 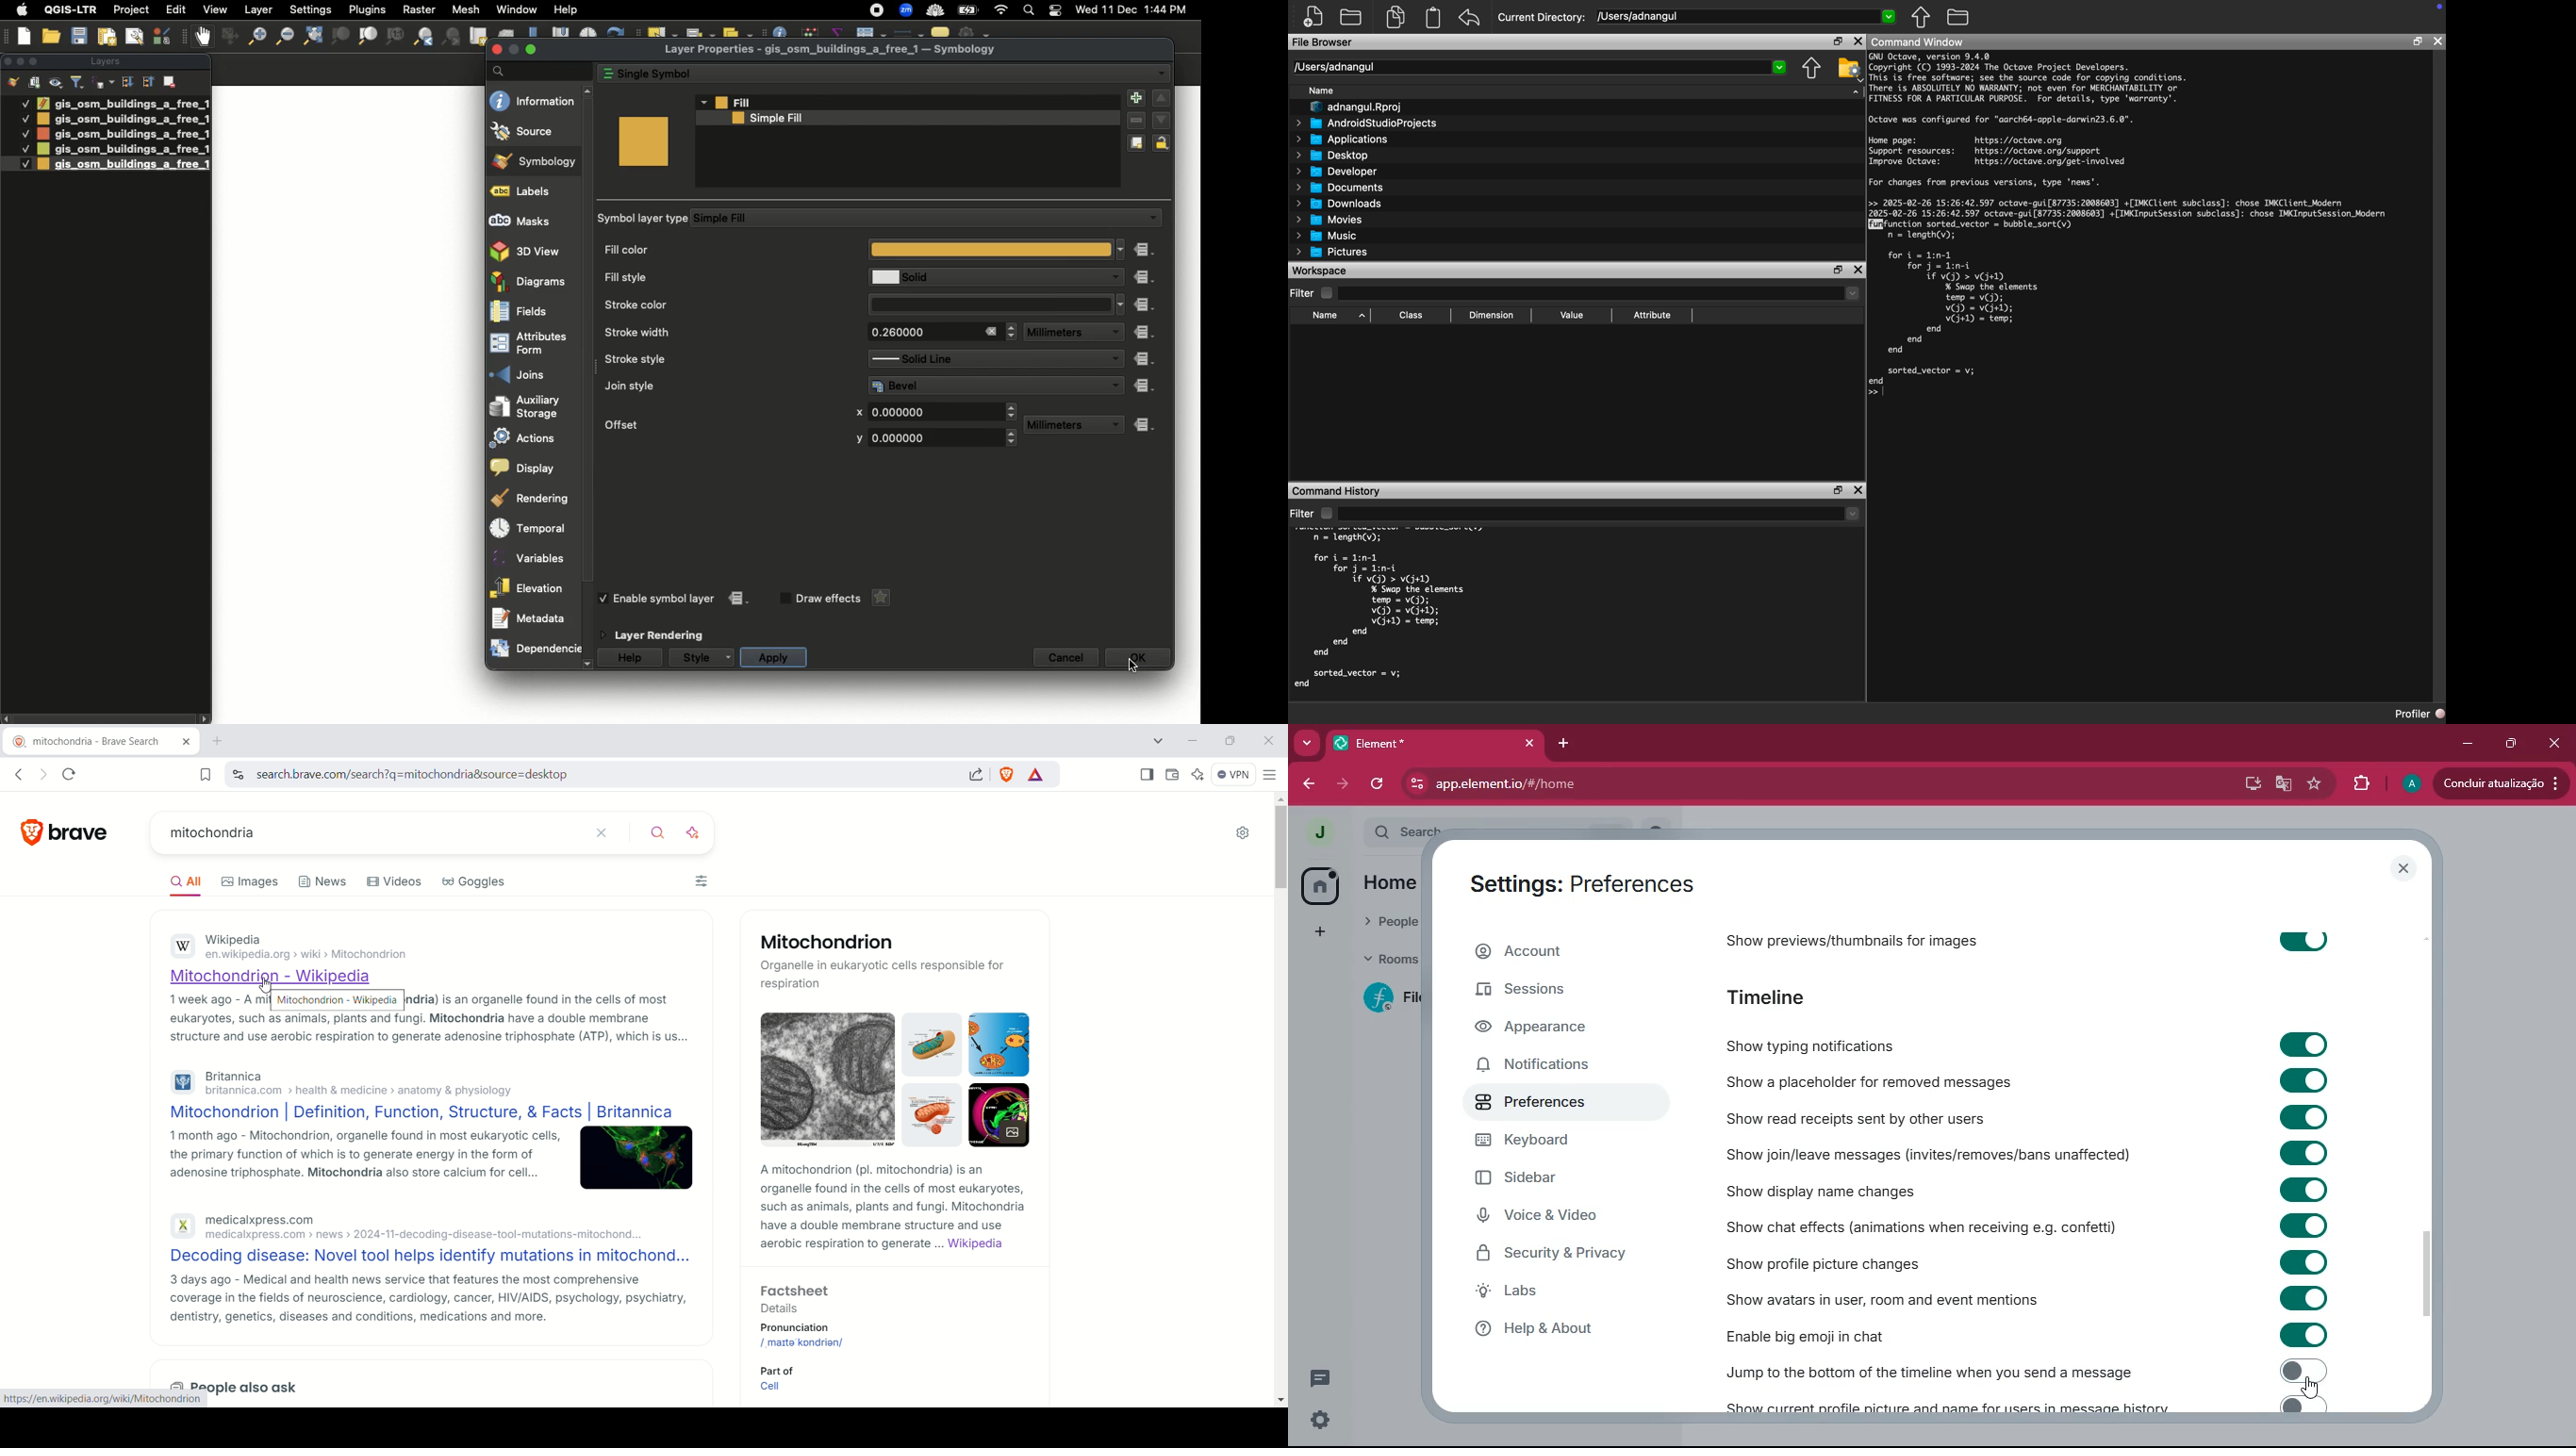 I want to click on labs, so click(x=1556, y=1294).